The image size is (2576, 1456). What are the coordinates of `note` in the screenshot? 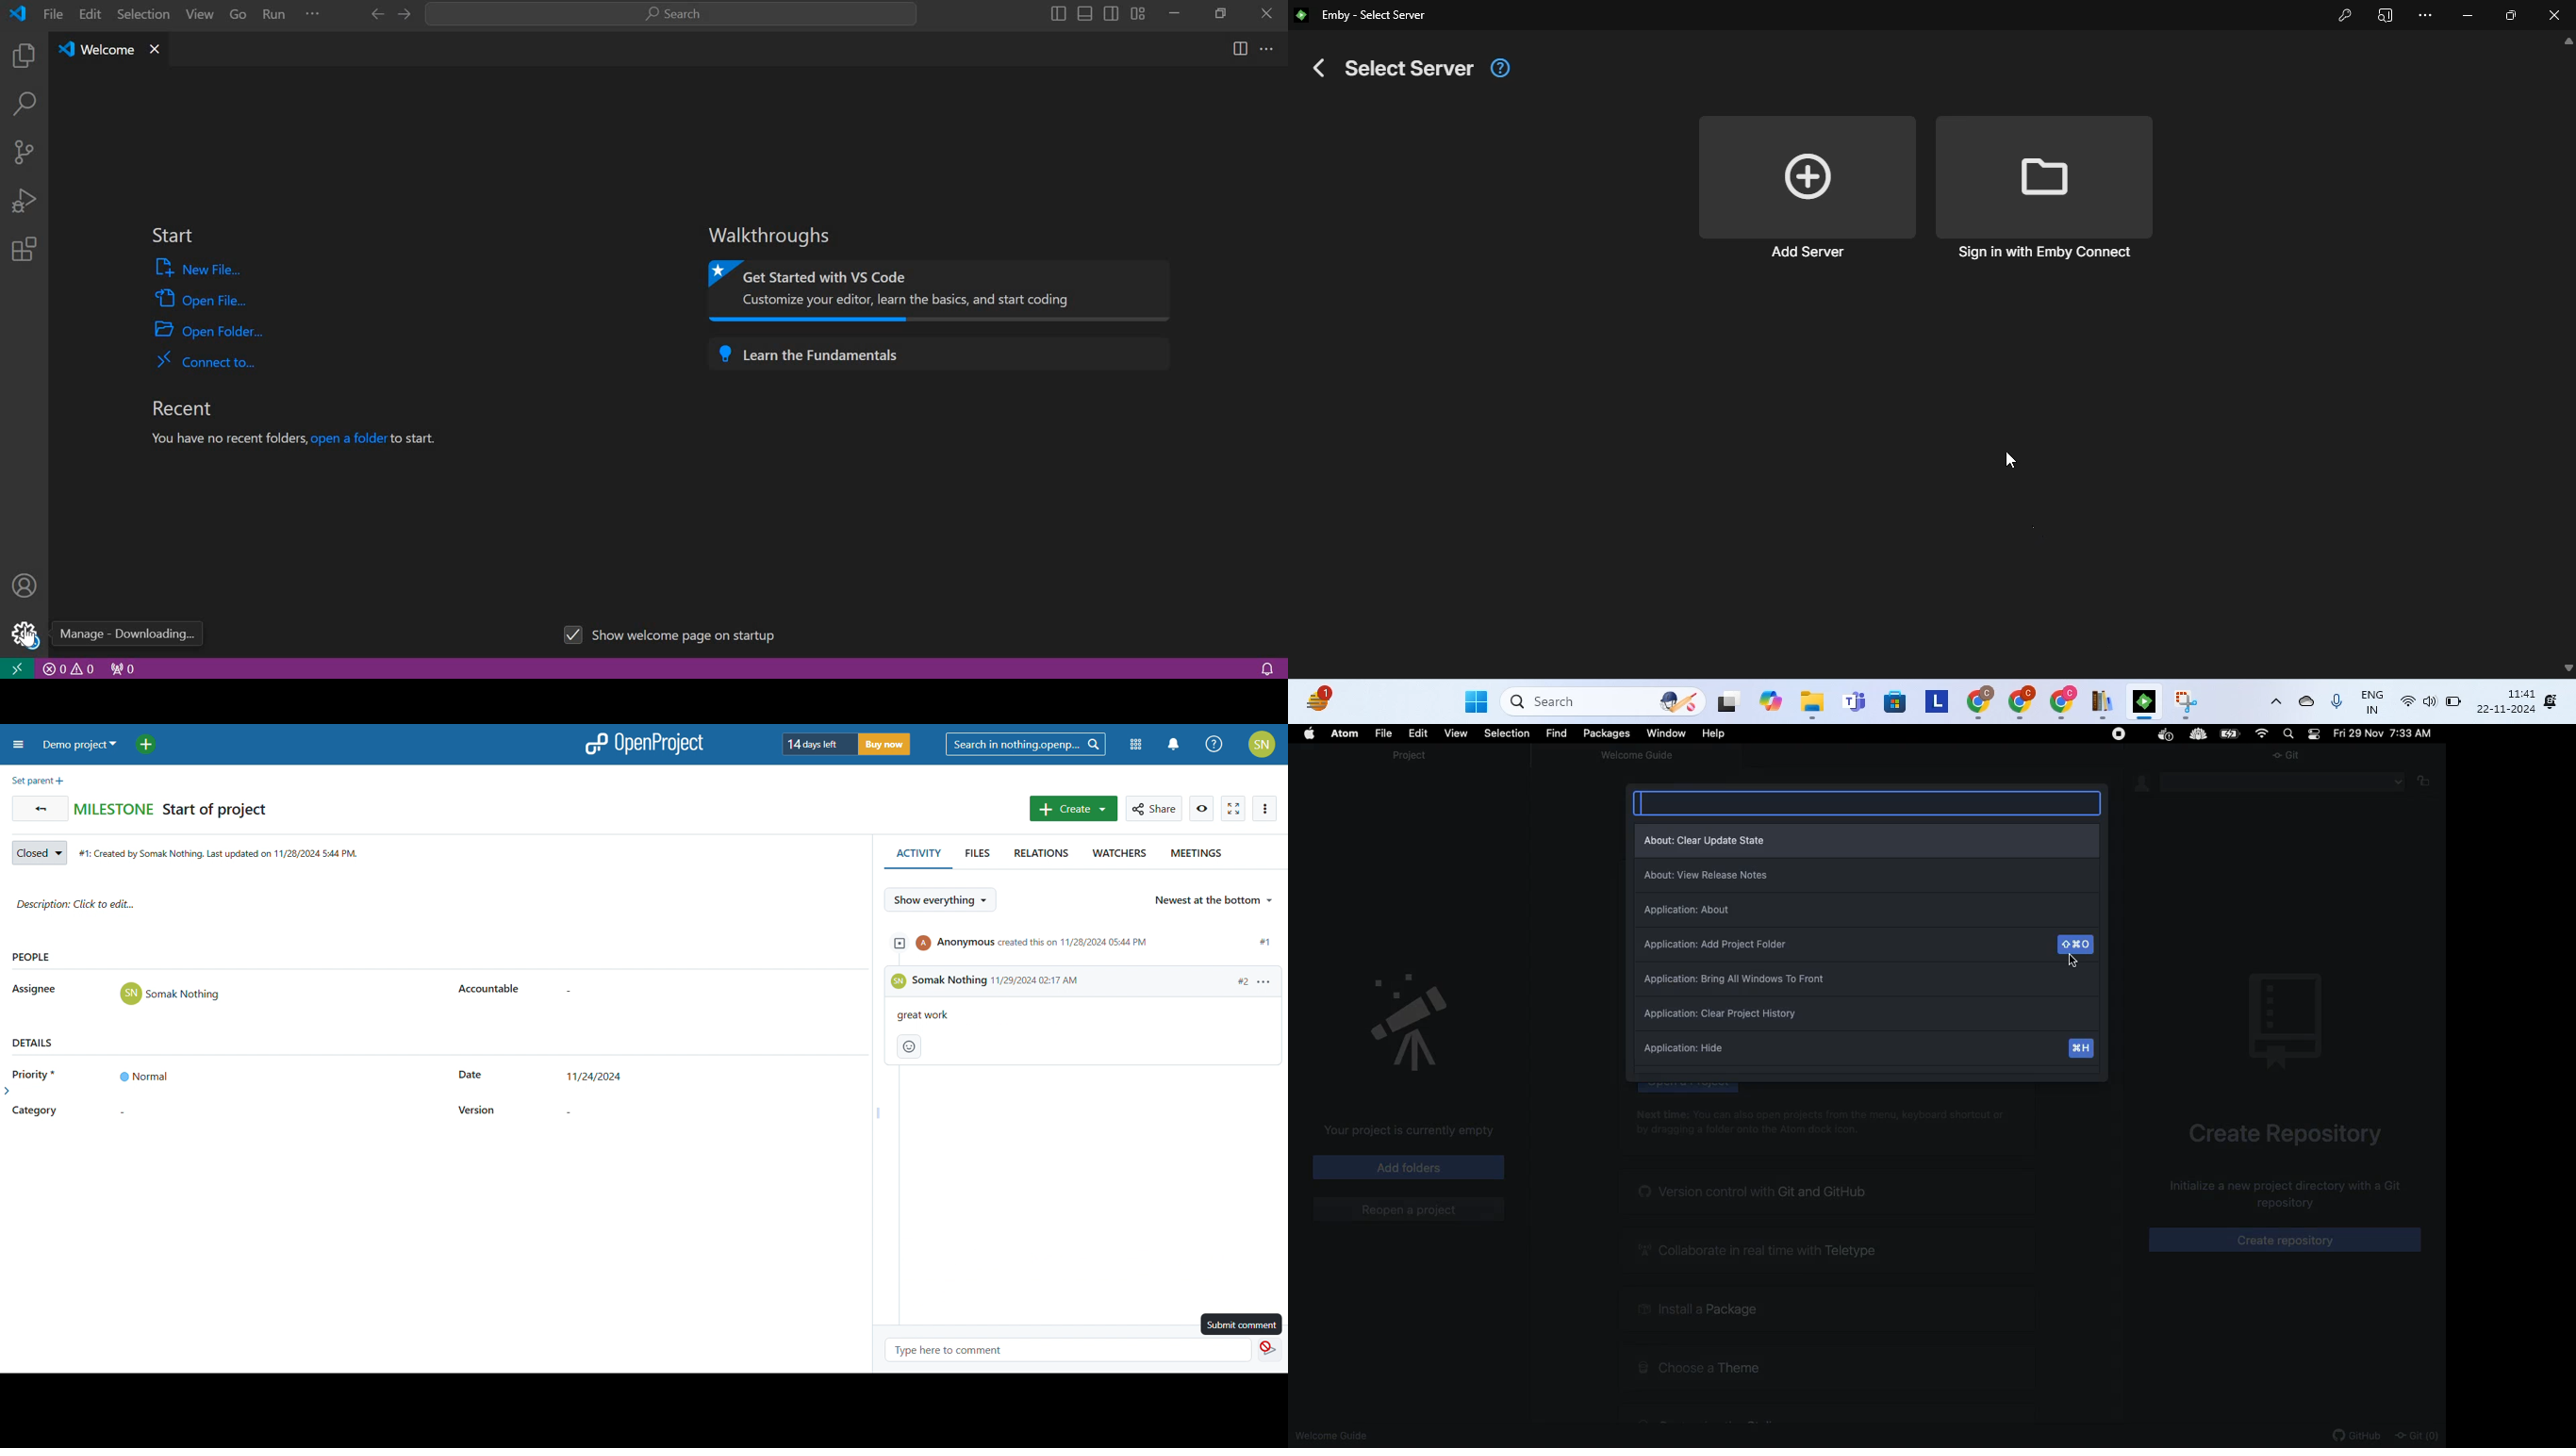 It's located at (2104, 703).